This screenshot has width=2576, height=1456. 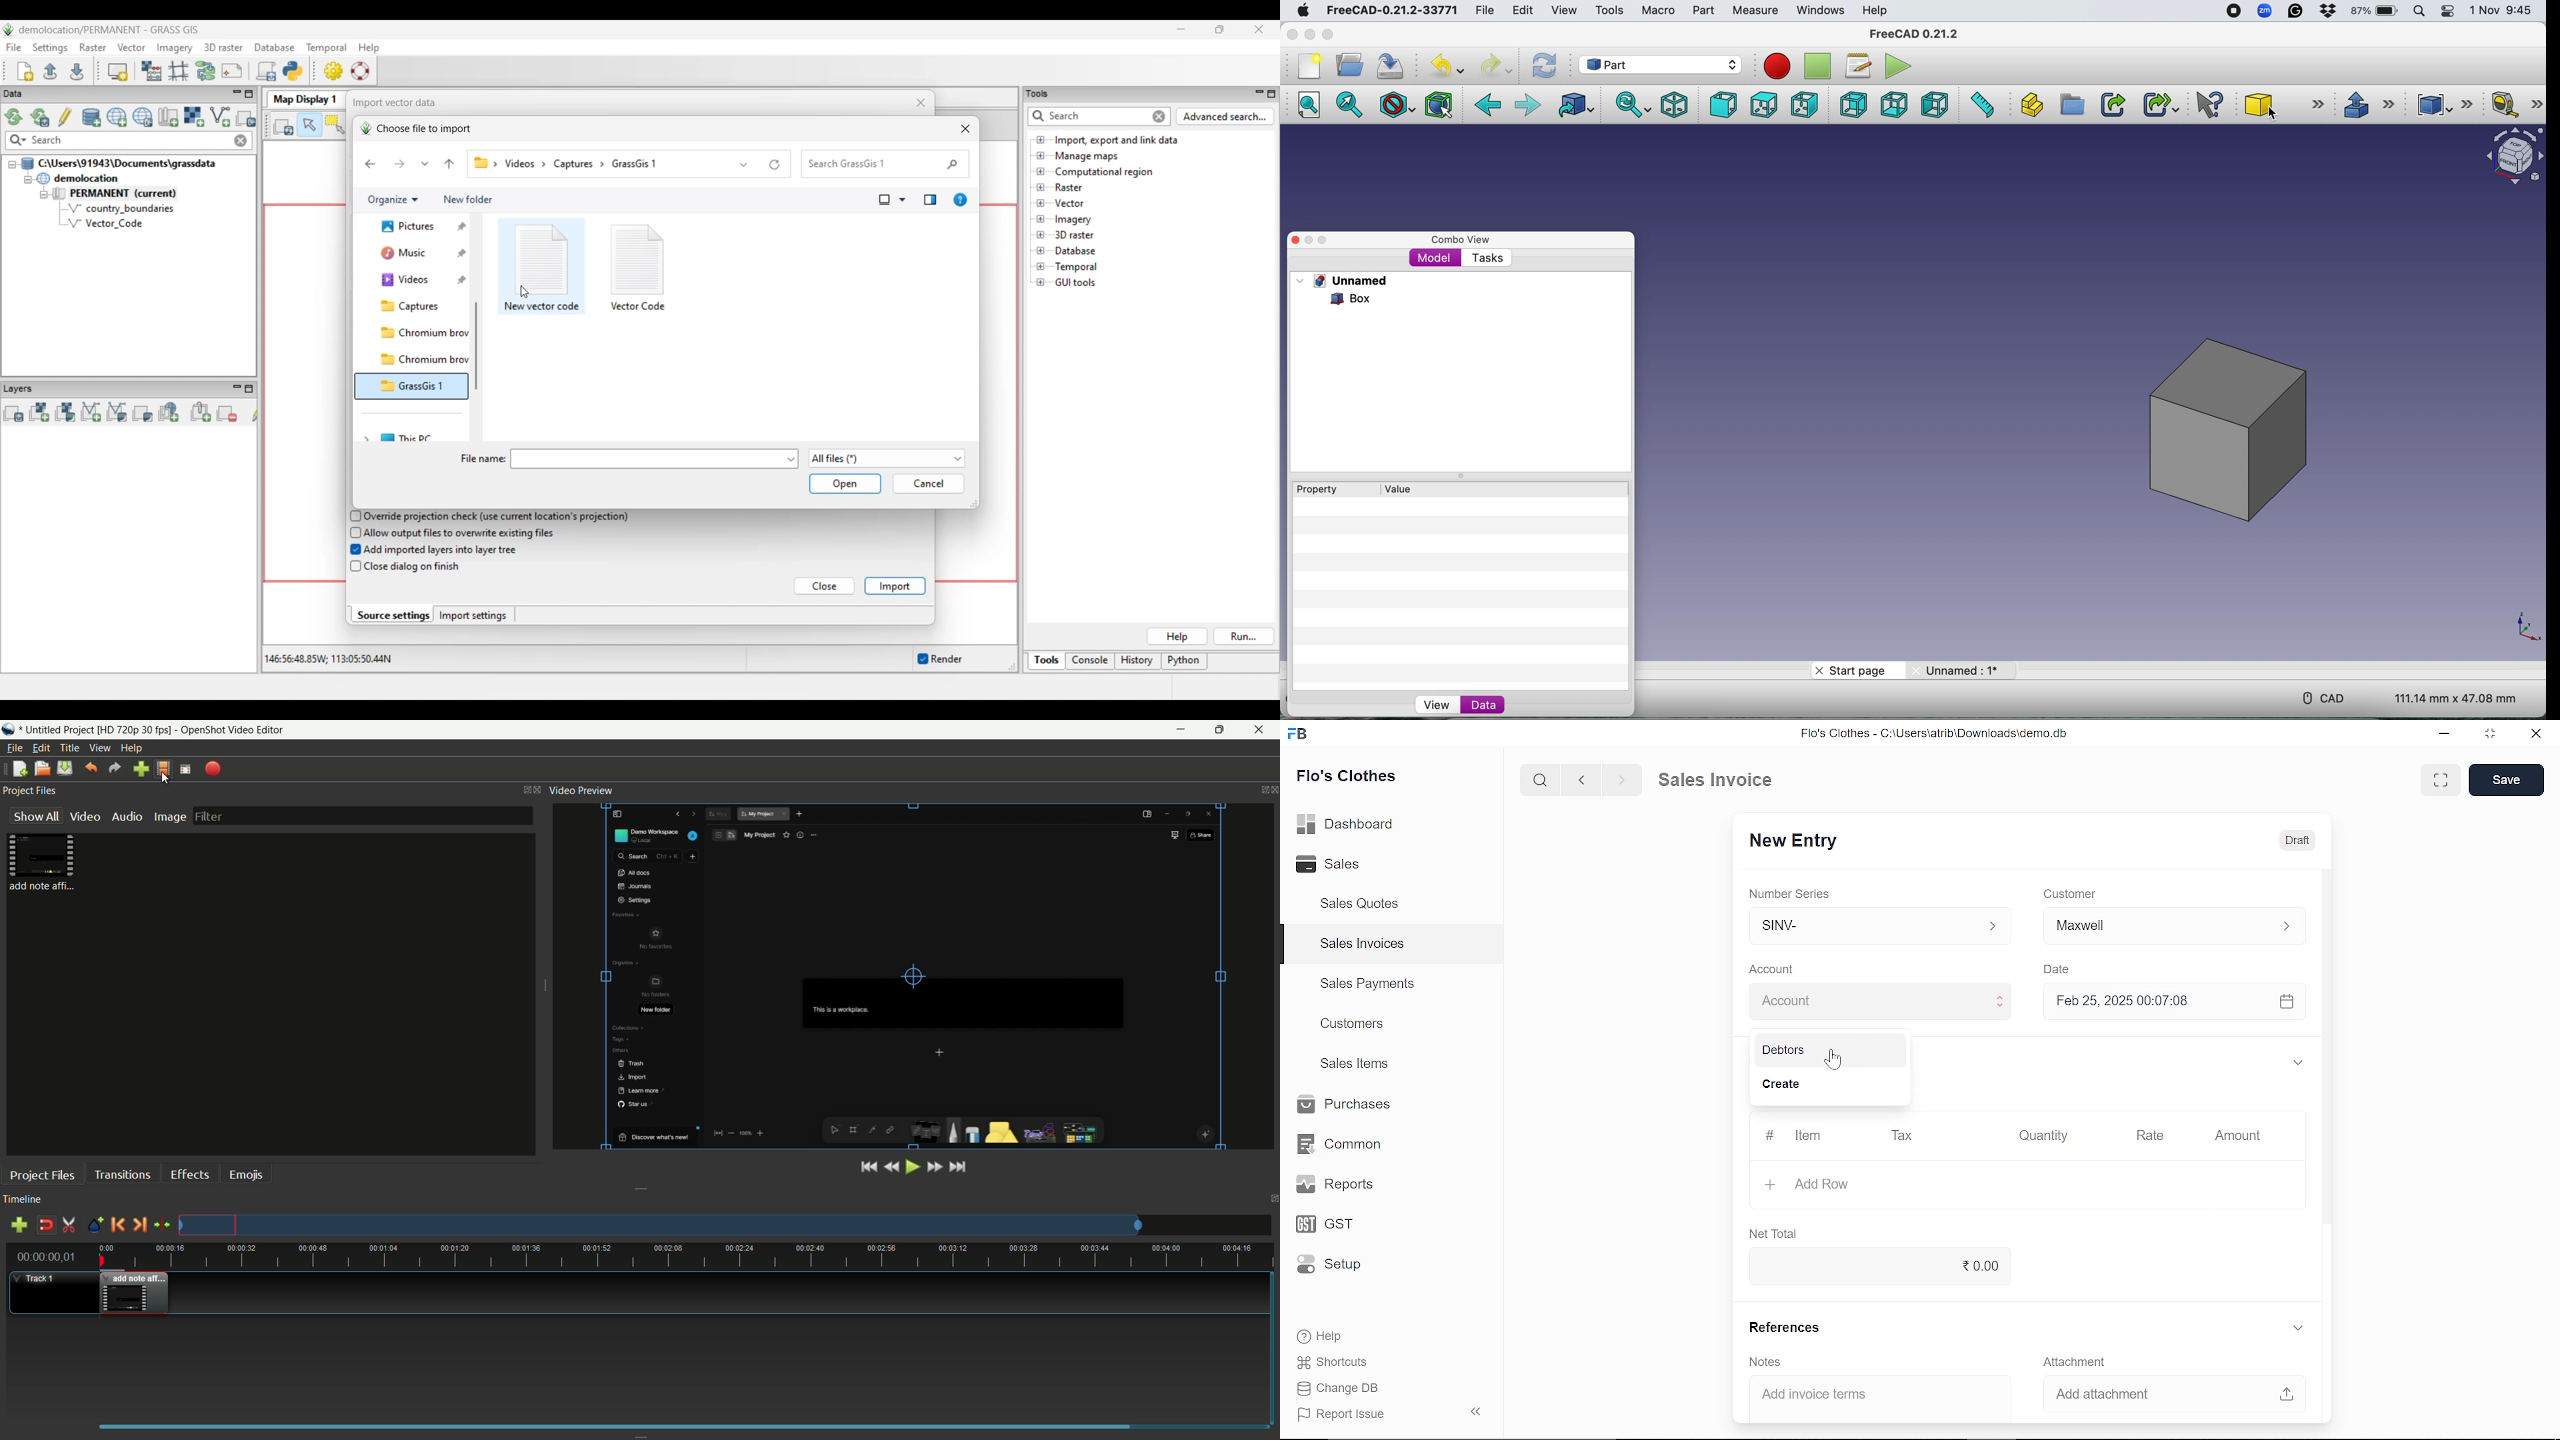 What do you see at coordinates (2487, 735) in the screenshot?
I see `restore down` at bounding box center [2487, 735].